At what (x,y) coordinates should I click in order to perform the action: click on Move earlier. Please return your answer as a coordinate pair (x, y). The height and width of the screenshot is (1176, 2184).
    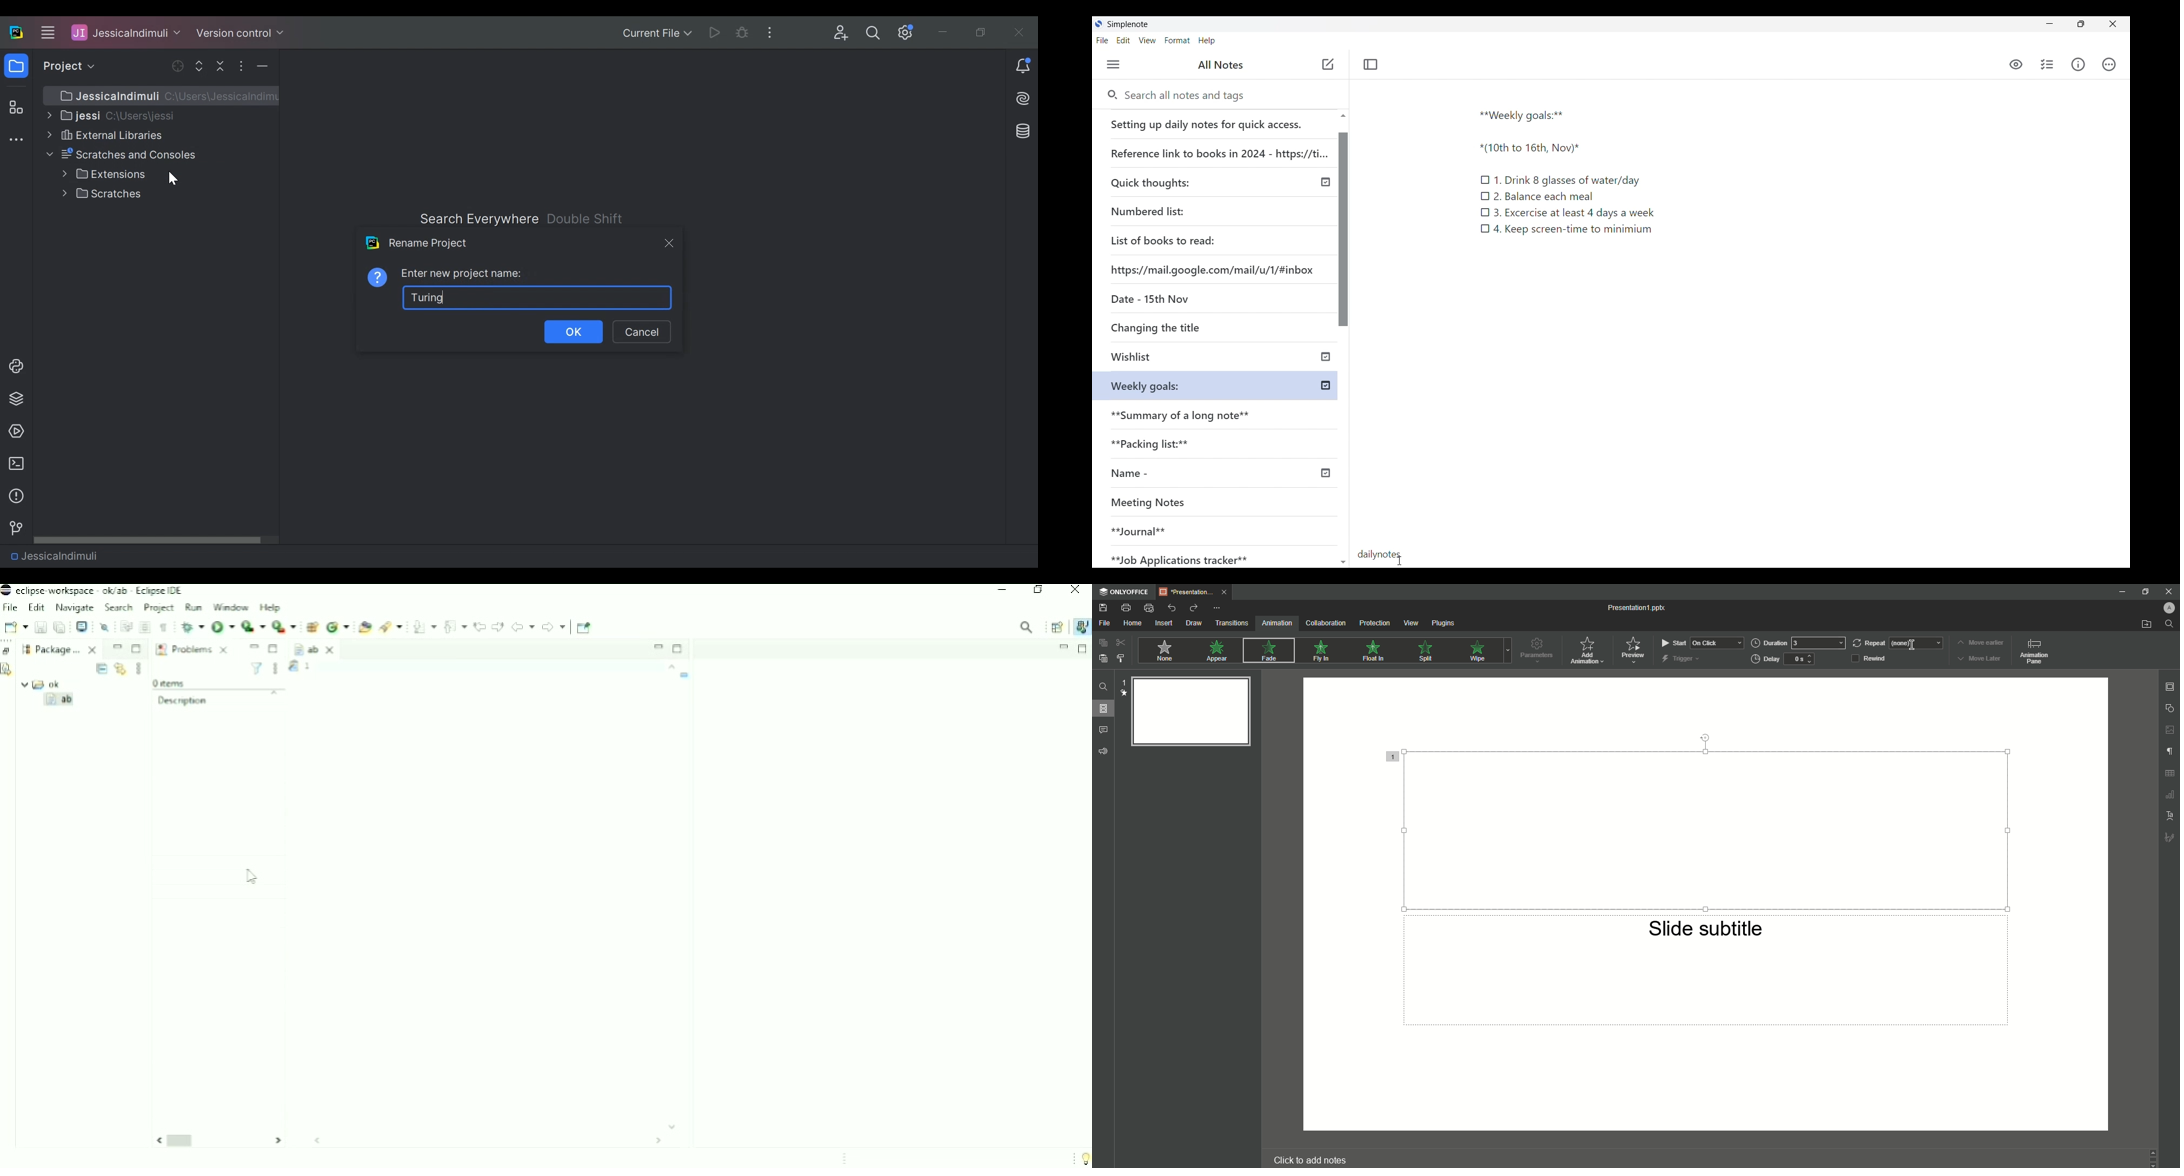
    Looking at the image, I should click on (1980, 642).